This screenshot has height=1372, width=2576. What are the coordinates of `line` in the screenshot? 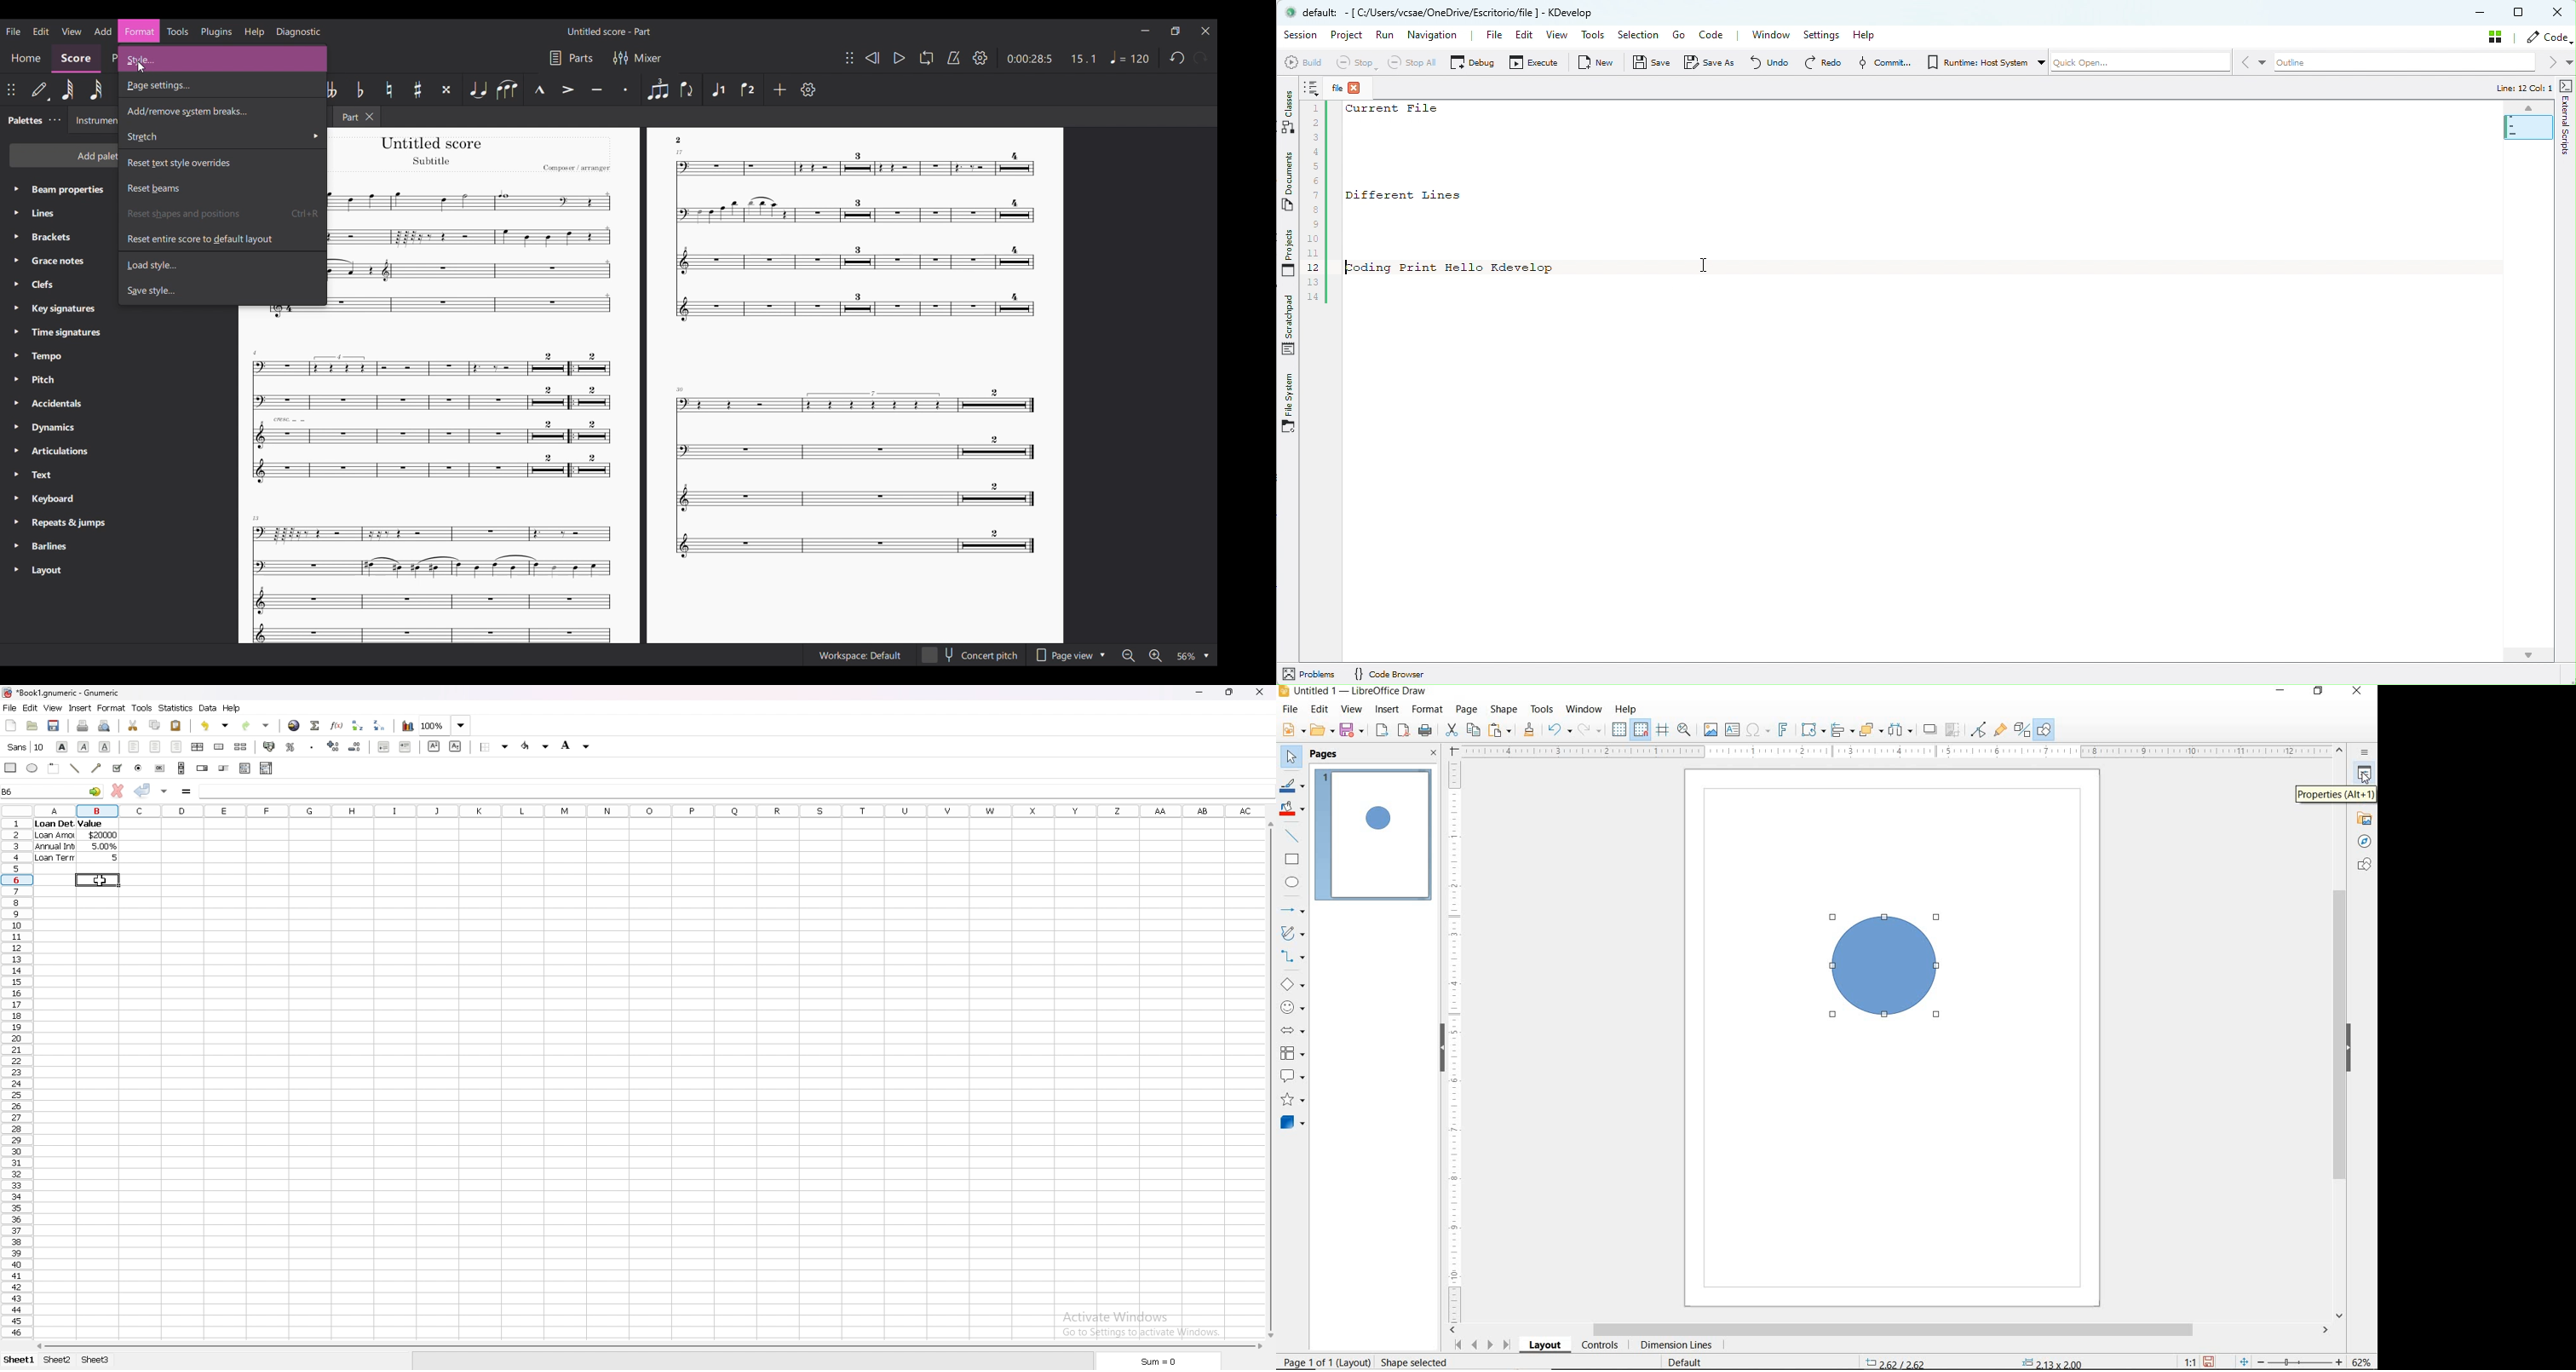 It's located at (75, 769).